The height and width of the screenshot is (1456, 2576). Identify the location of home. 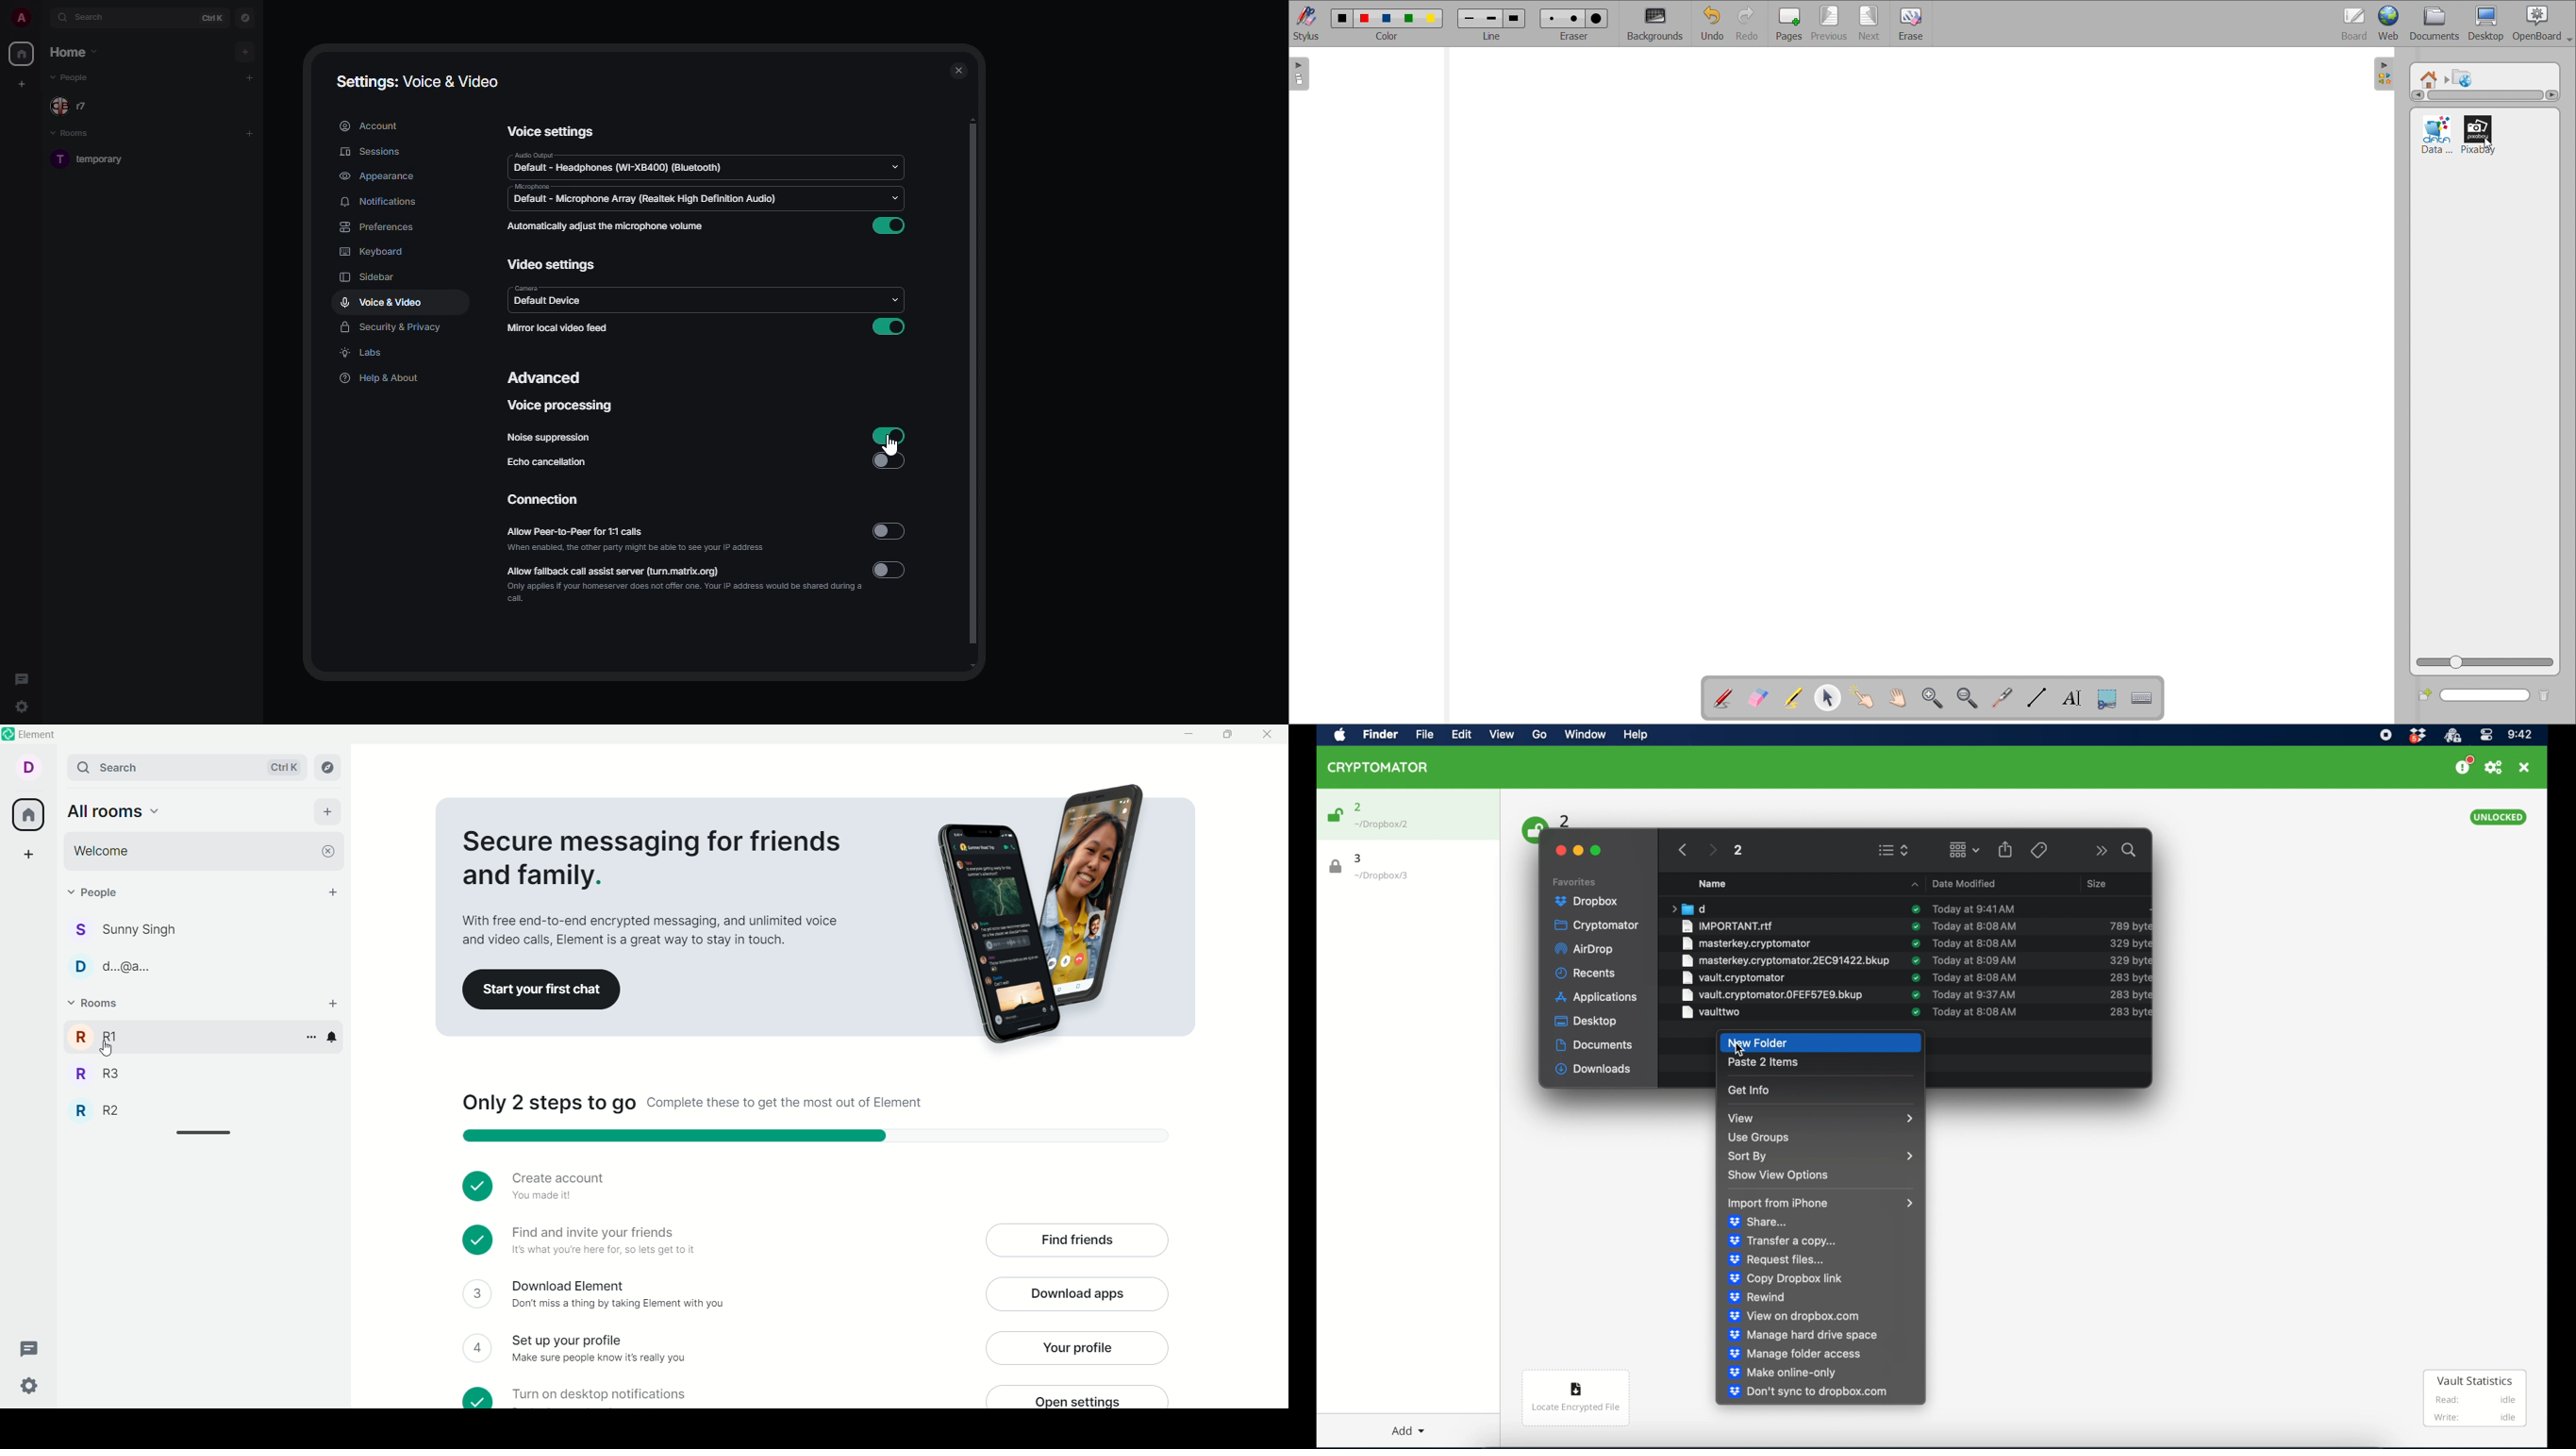
(72, 52).